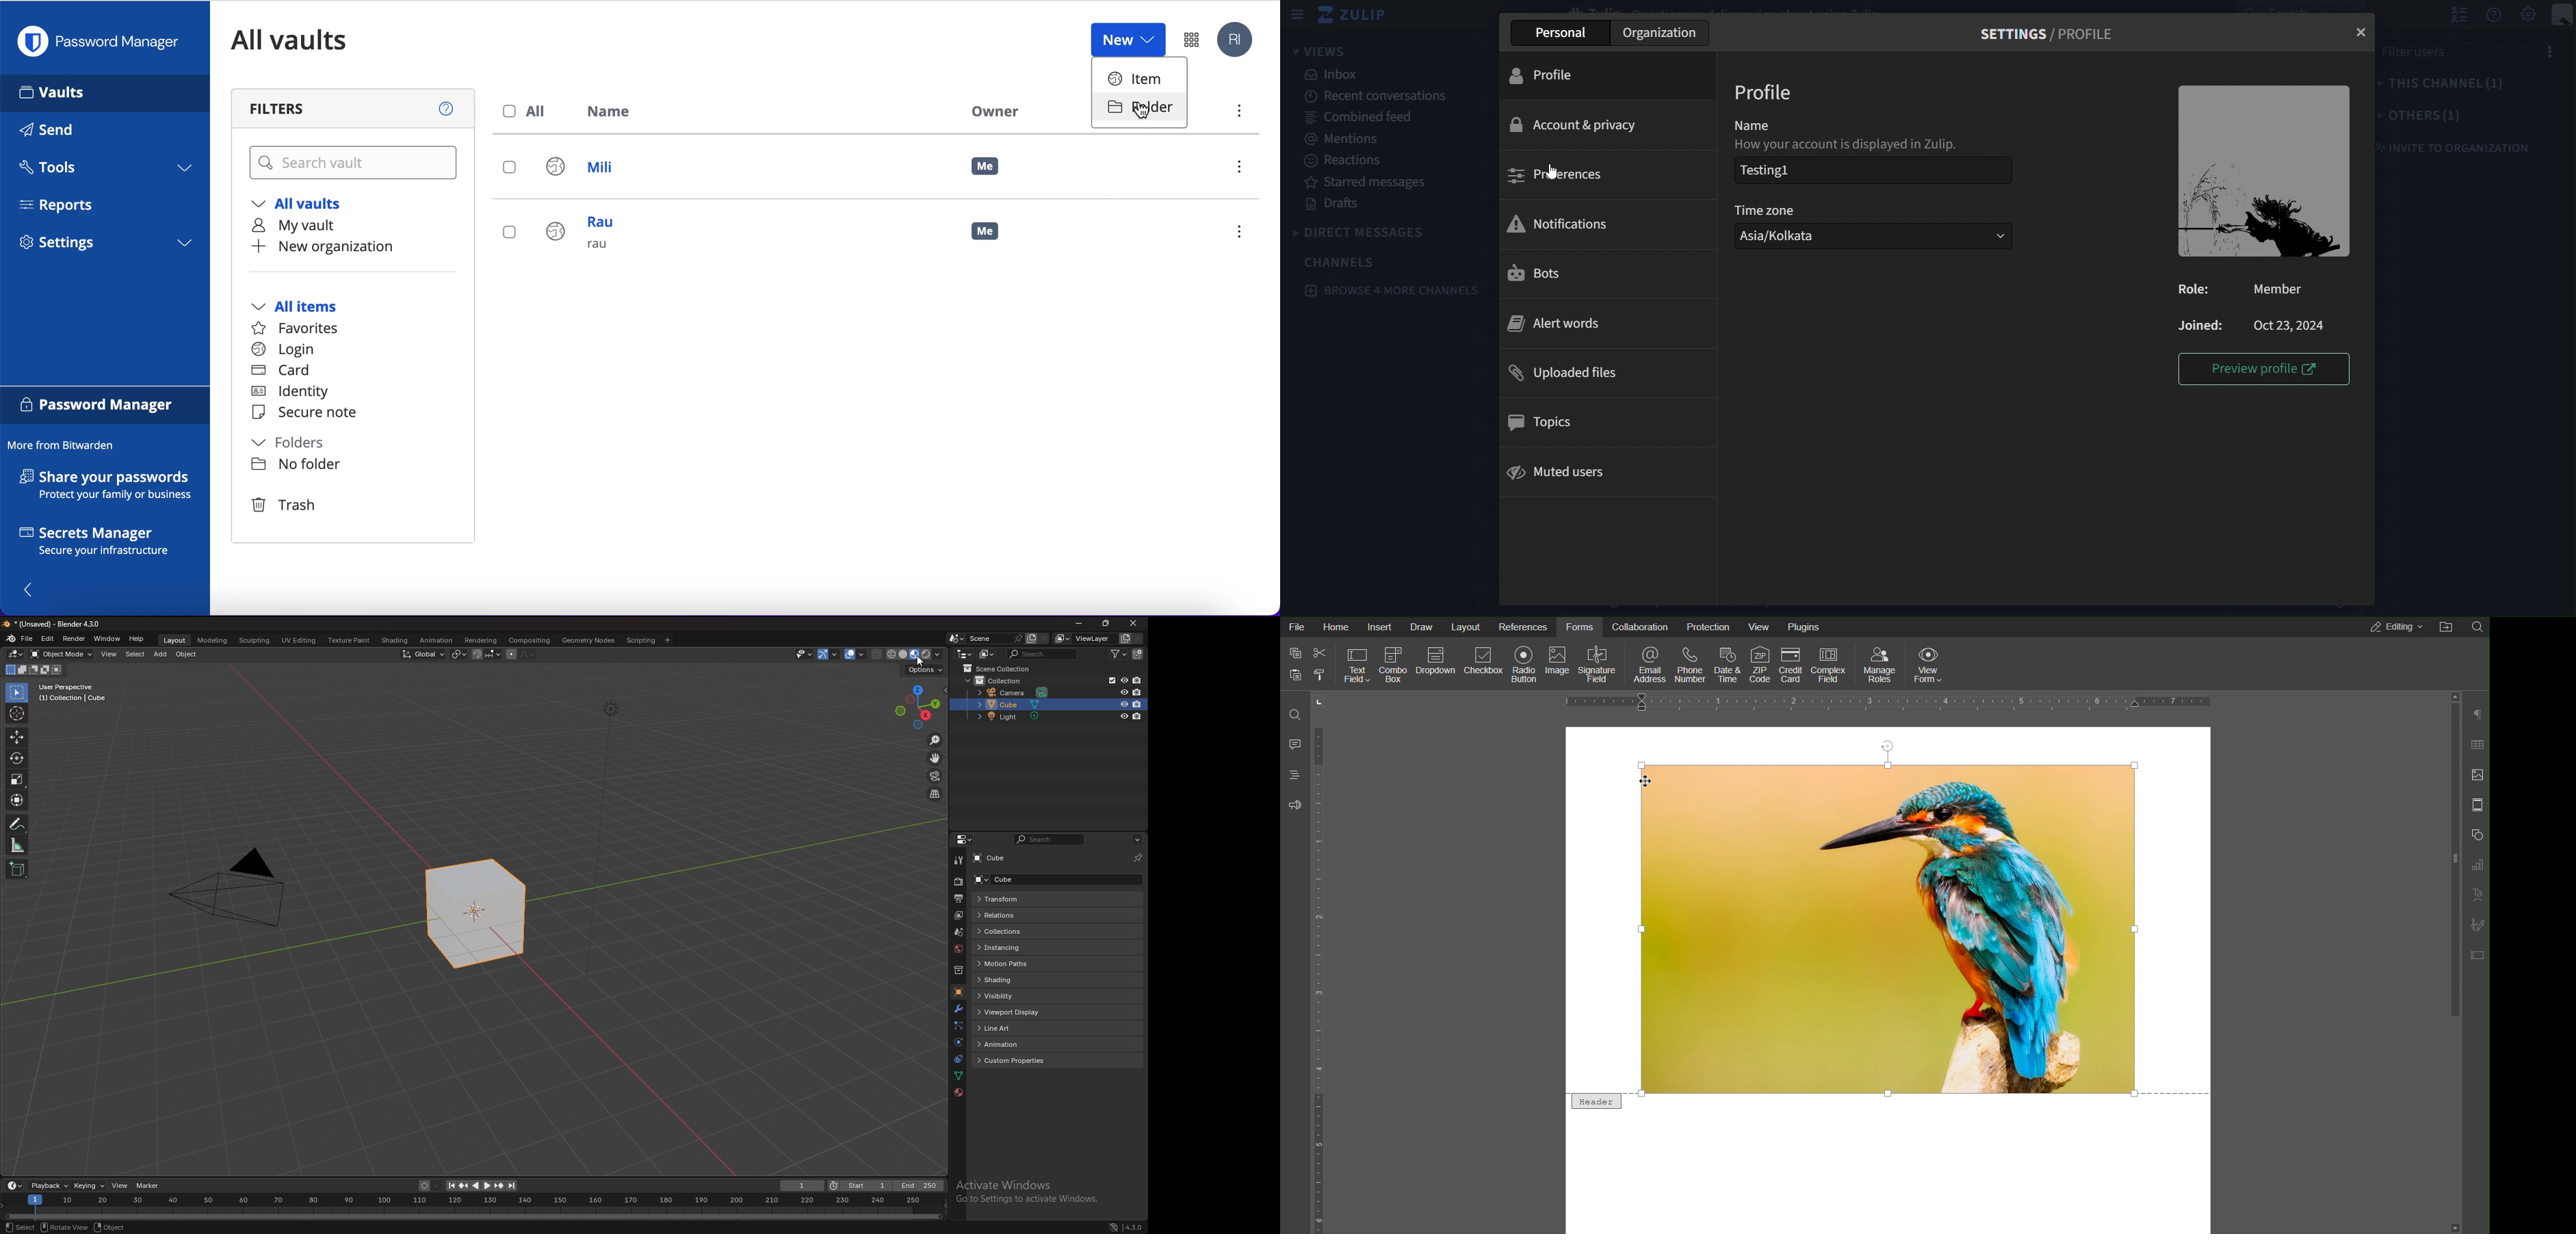 This screenshot has width=2576, height=1260. I want to click on add workspace, so click(667, 640).